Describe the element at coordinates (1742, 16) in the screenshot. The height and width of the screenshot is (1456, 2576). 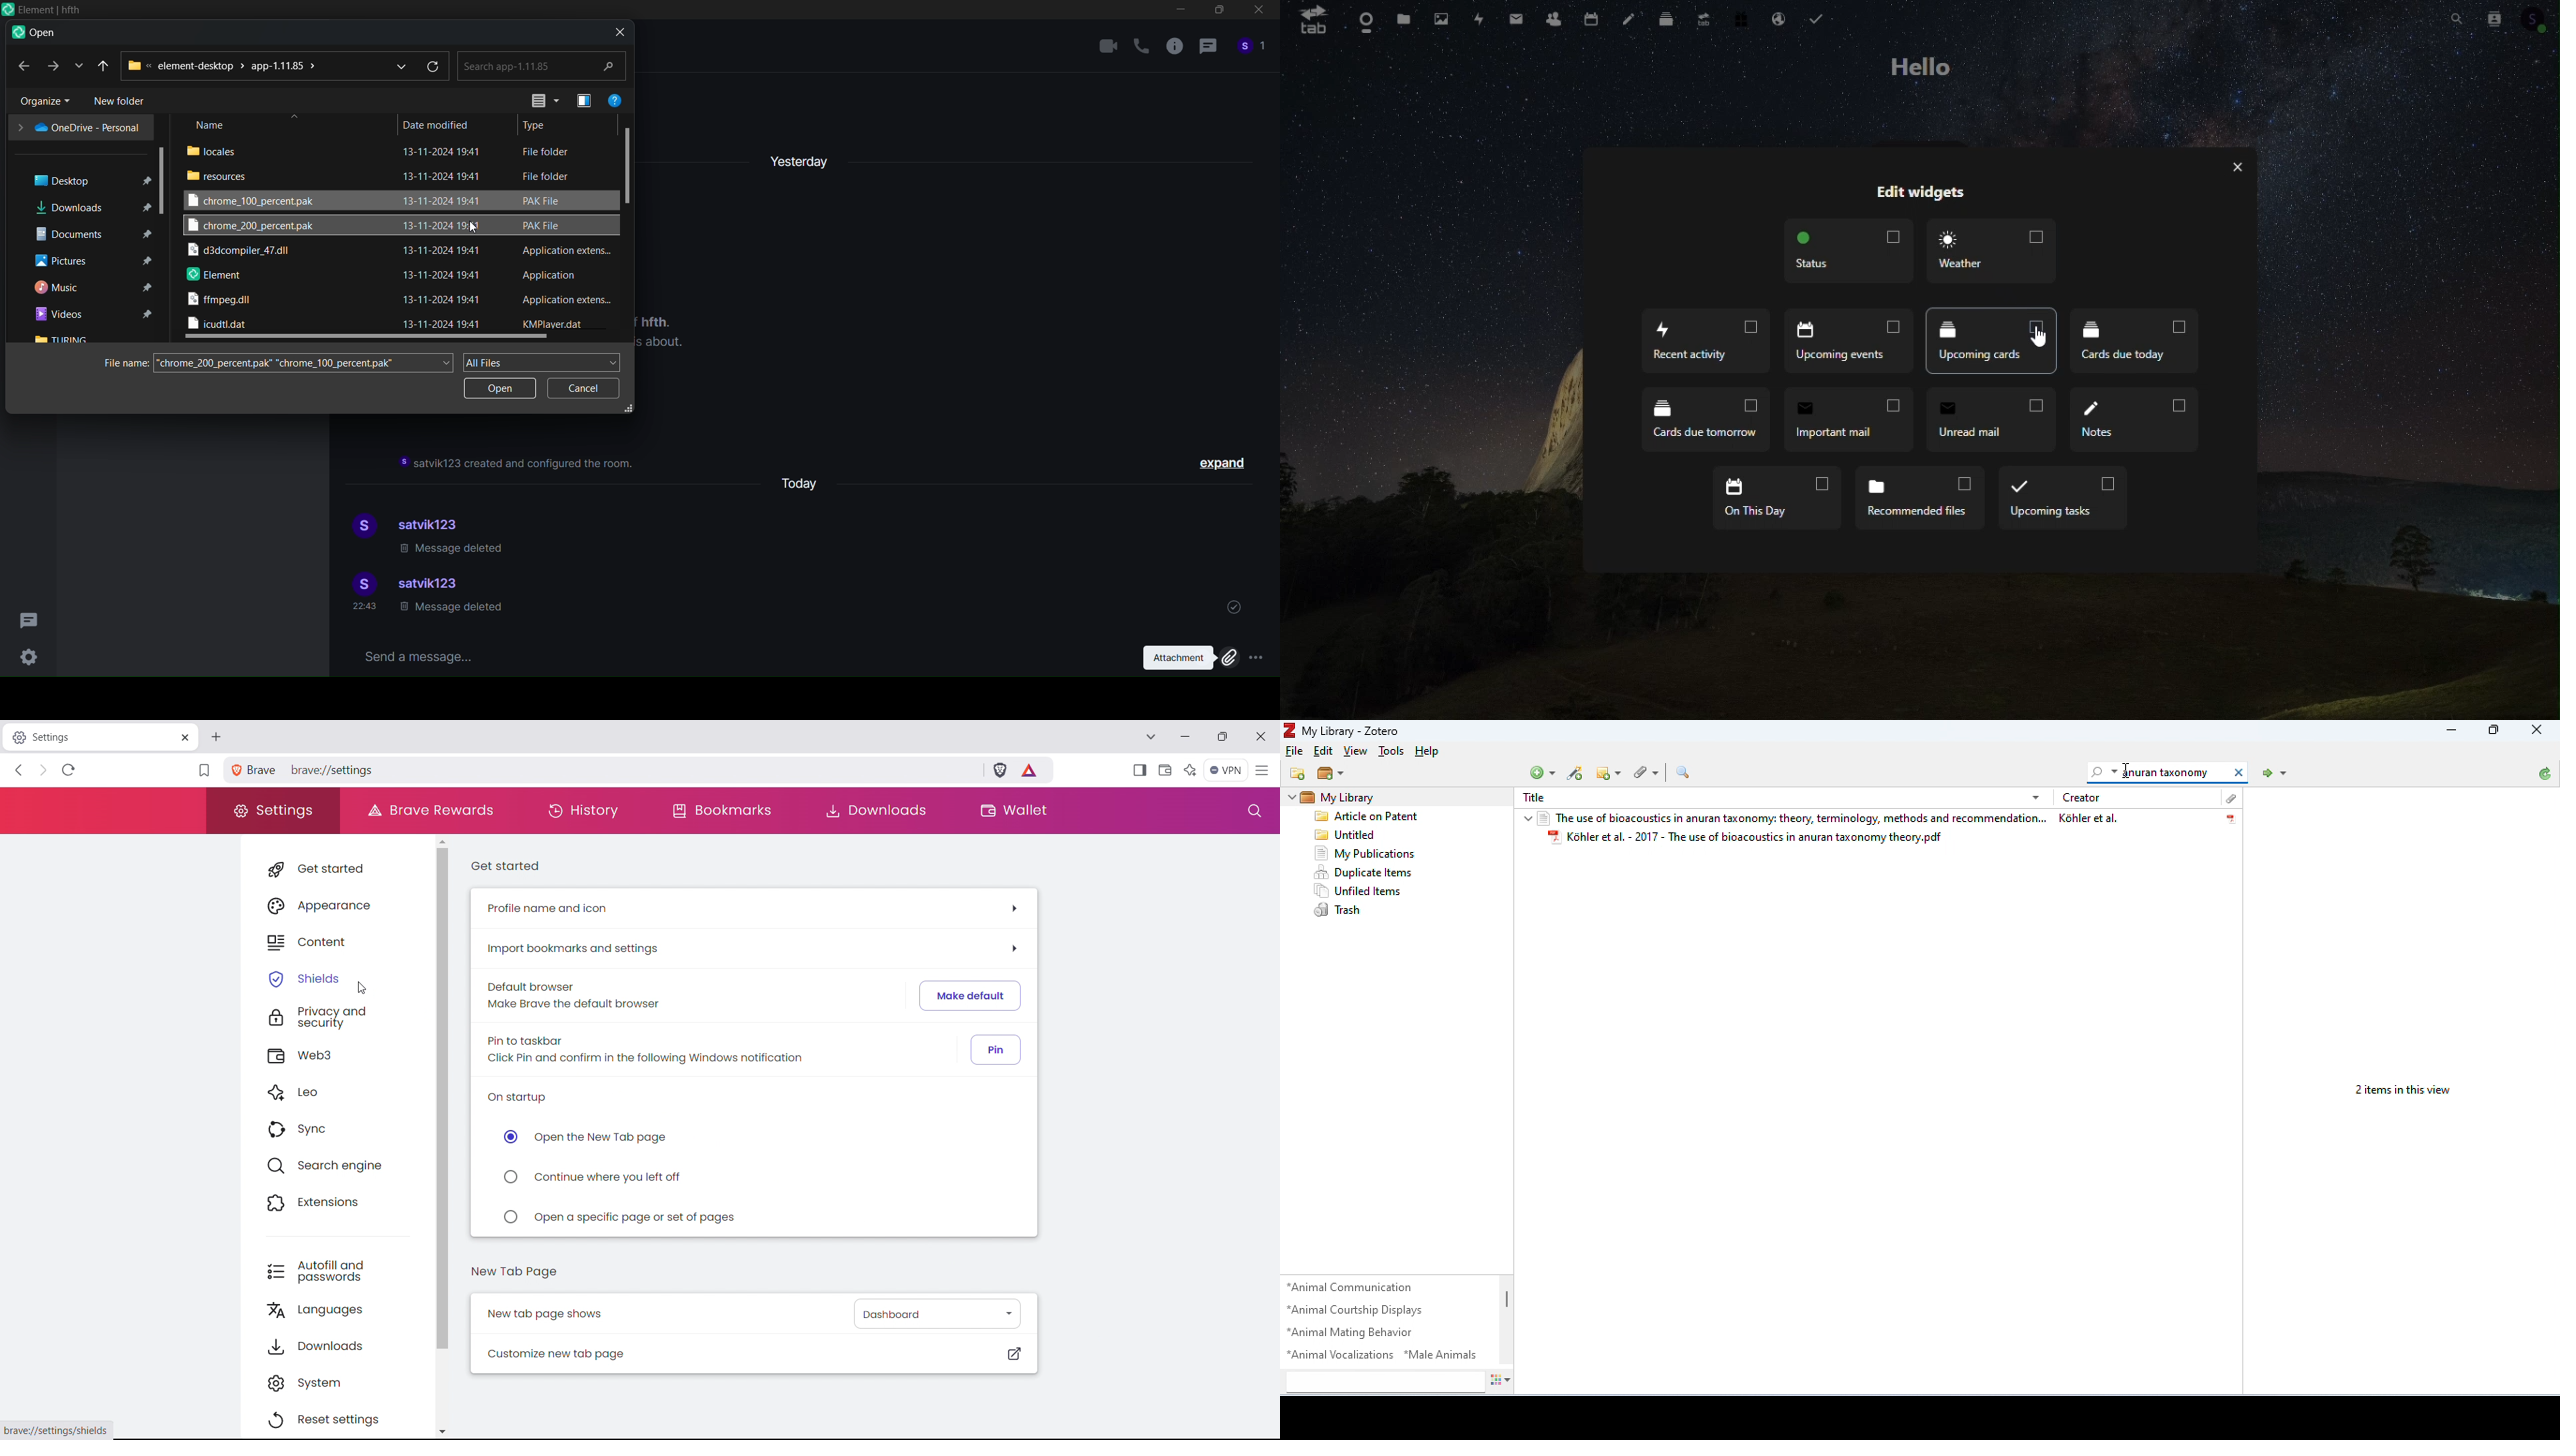
I see `Free trial` at that location.